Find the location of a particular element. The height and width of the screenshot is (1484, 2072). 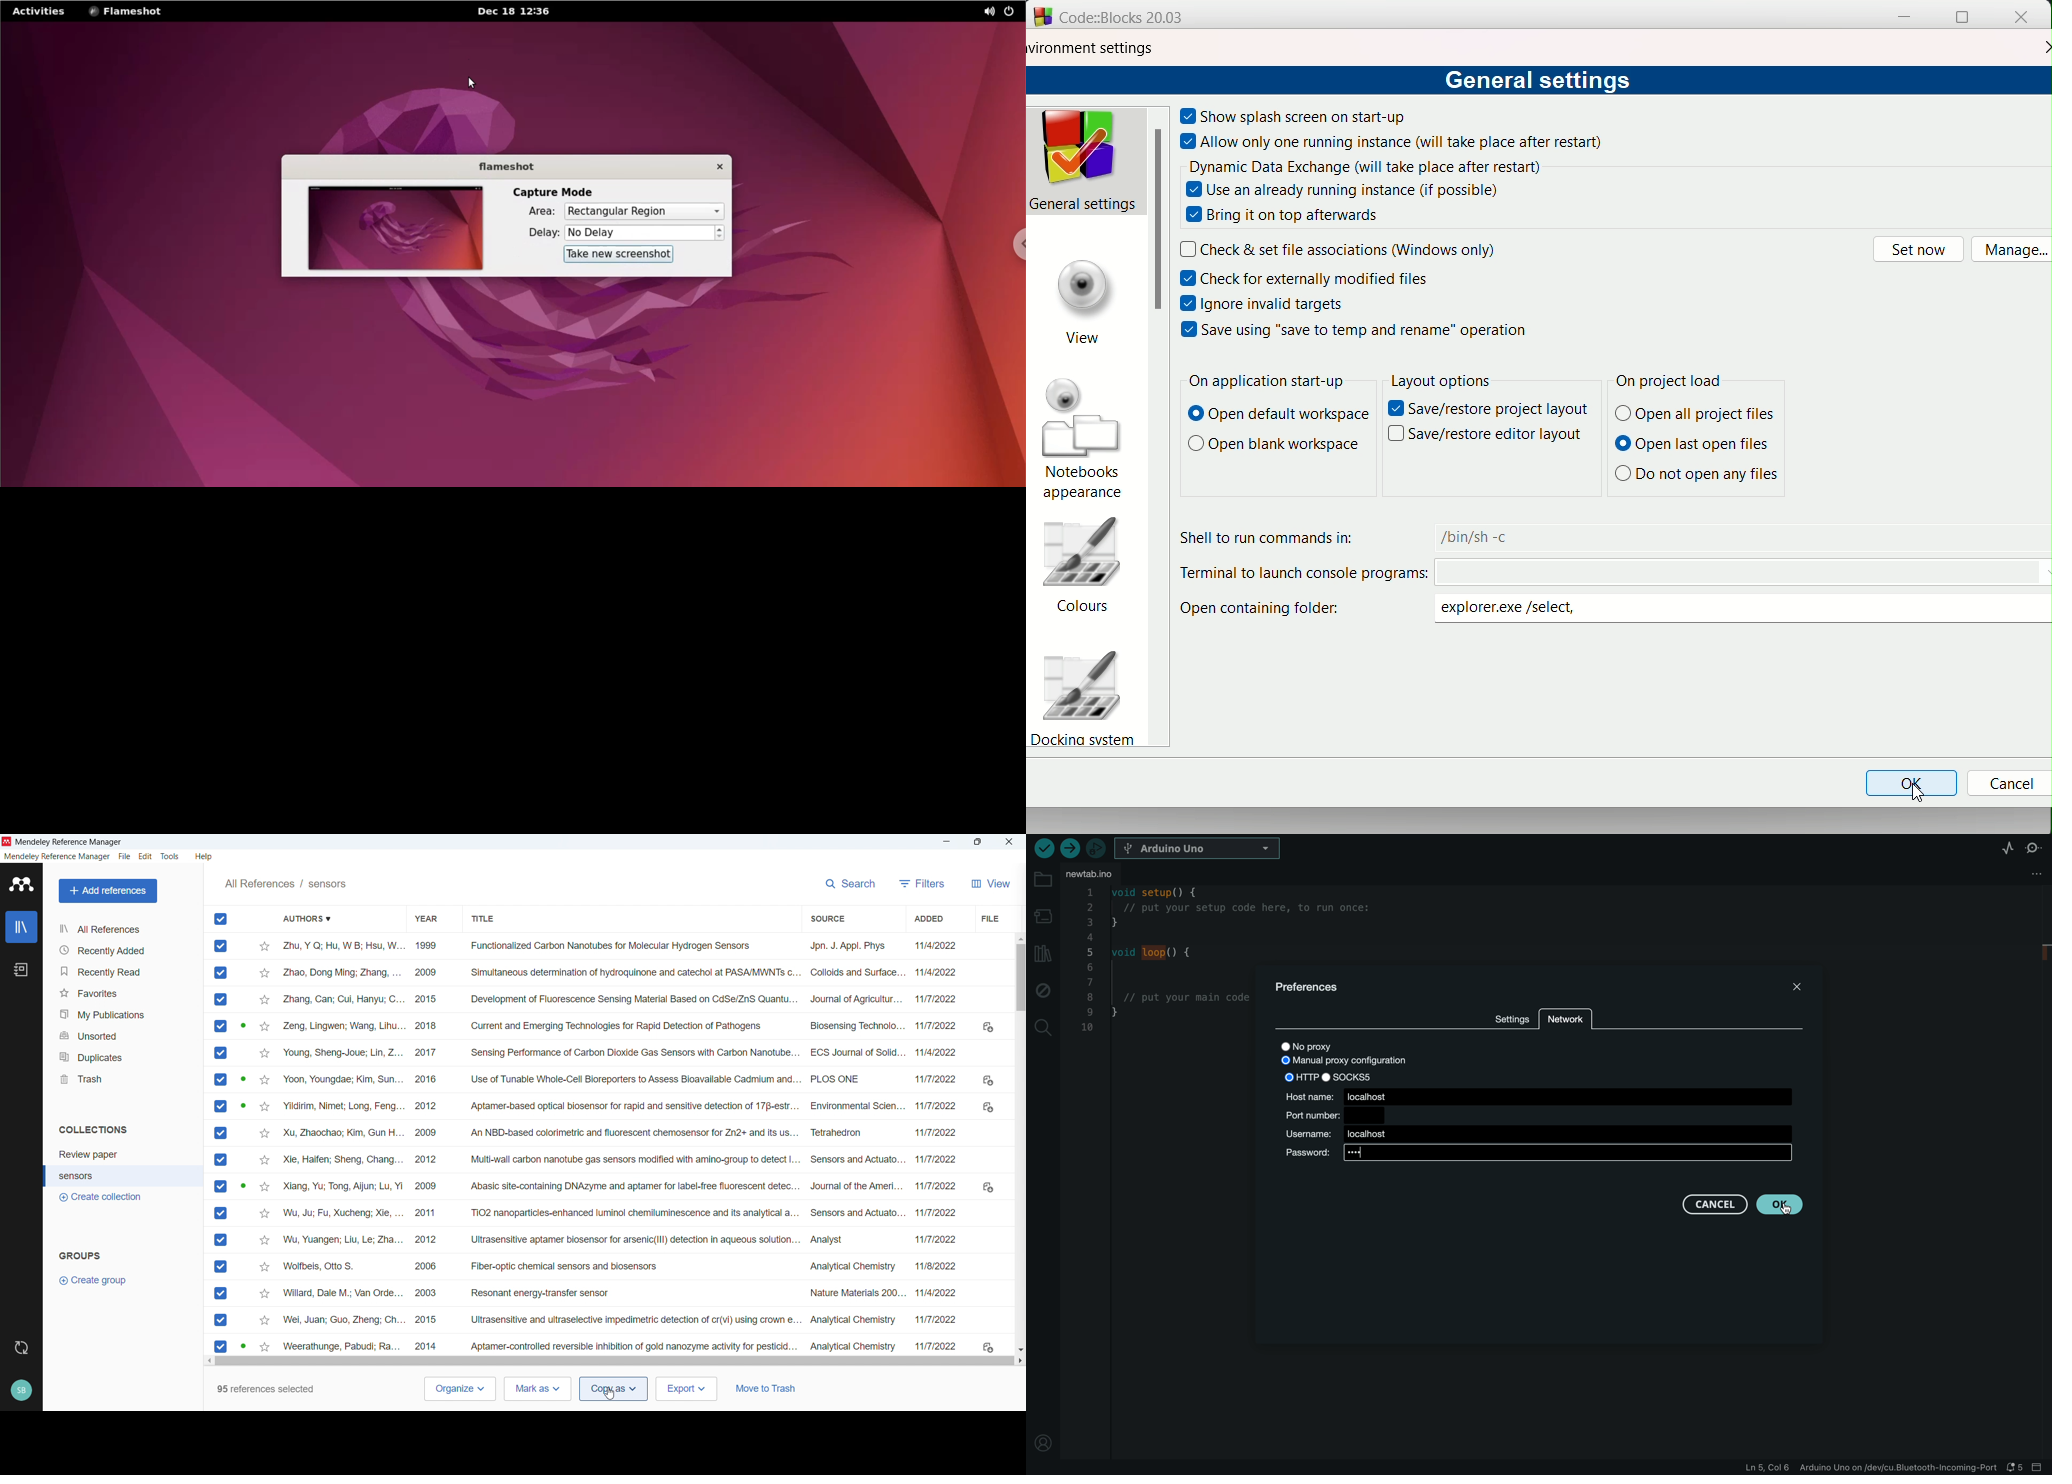

Organise  is located at coordinates (462, 1389).